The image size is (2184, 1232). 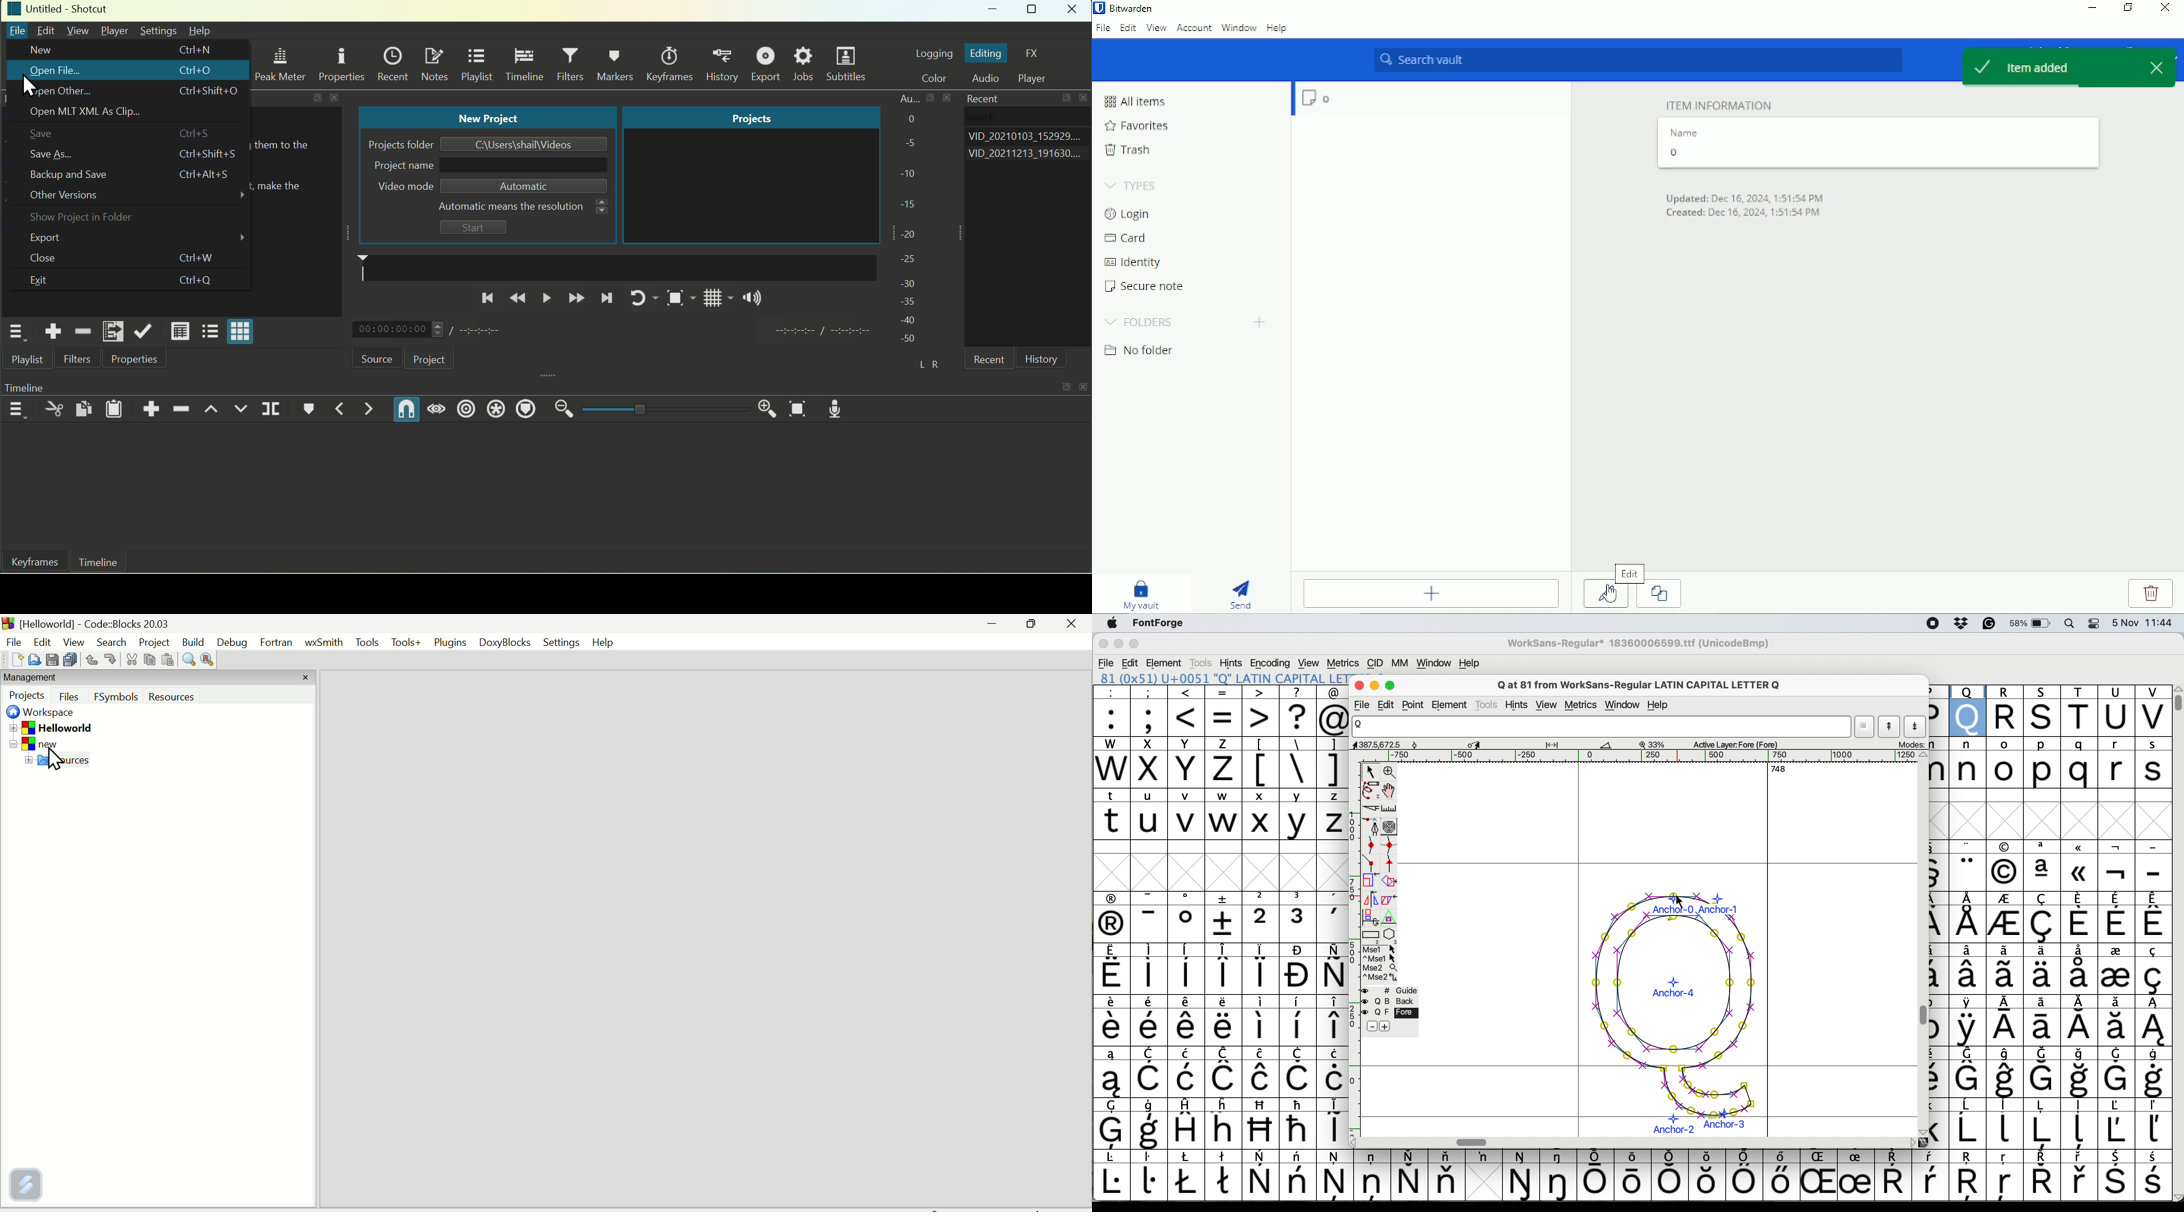 I want to click on more options, so click(x=1379, y=964).